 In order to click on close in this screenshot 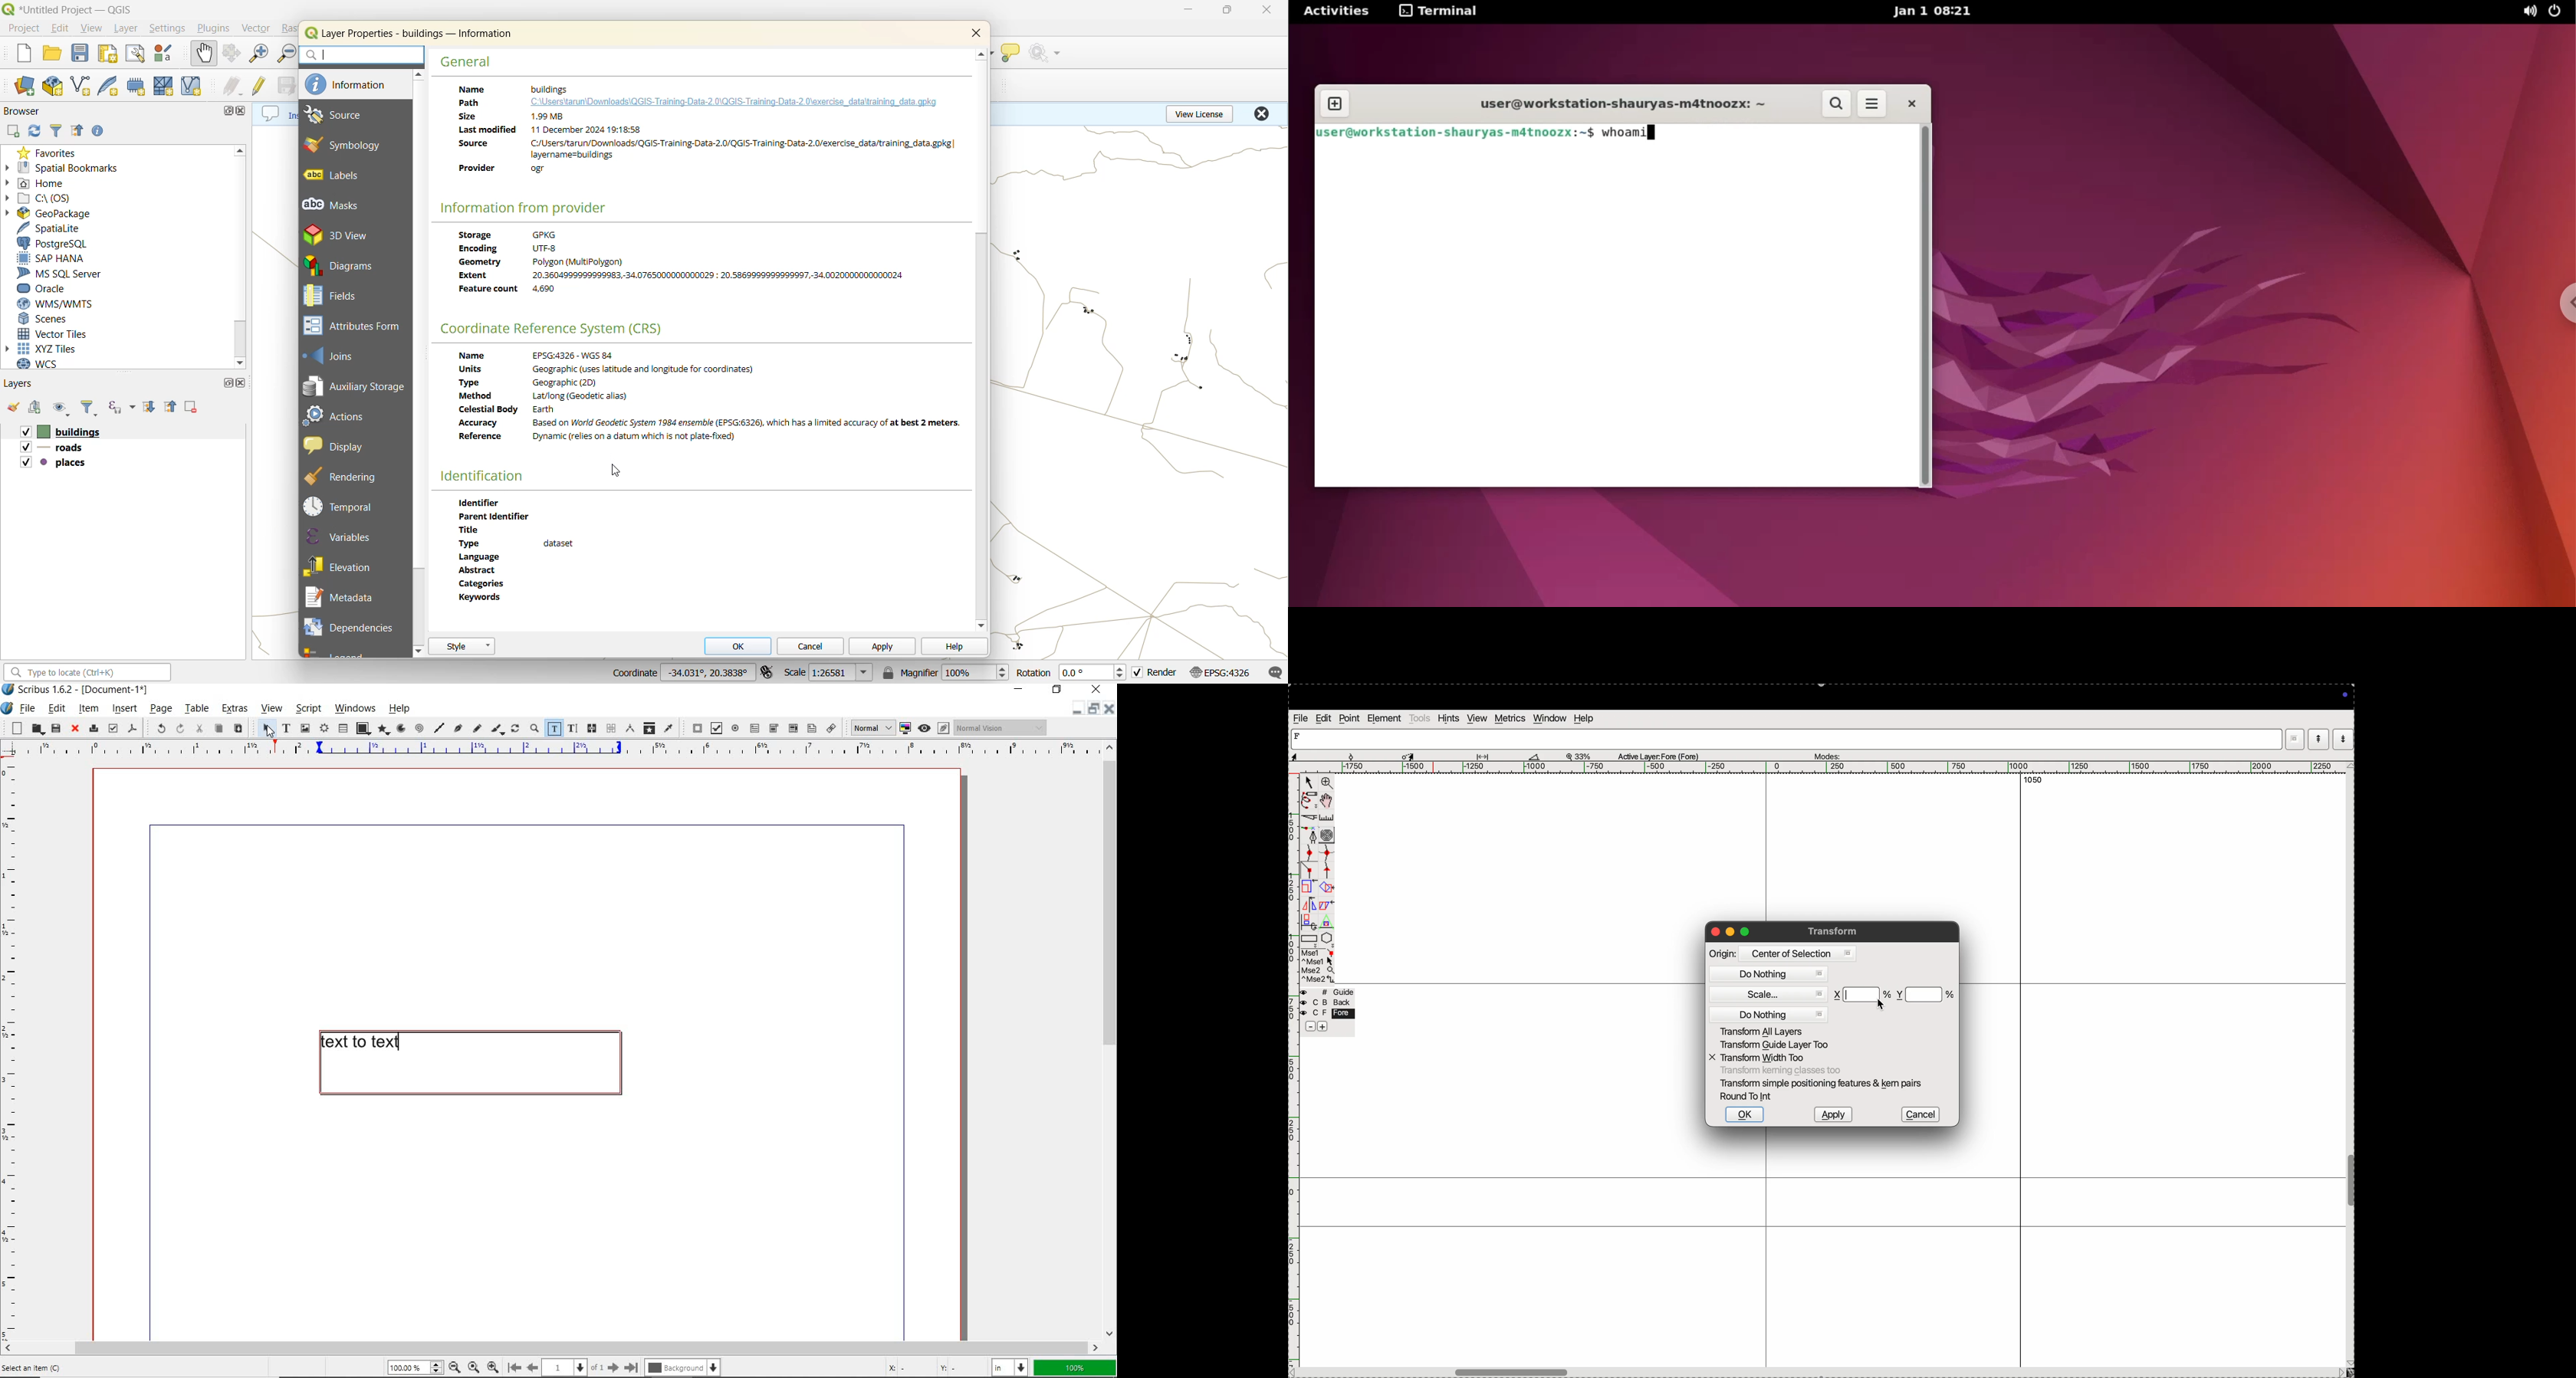, I will do `click(979, 34)`.